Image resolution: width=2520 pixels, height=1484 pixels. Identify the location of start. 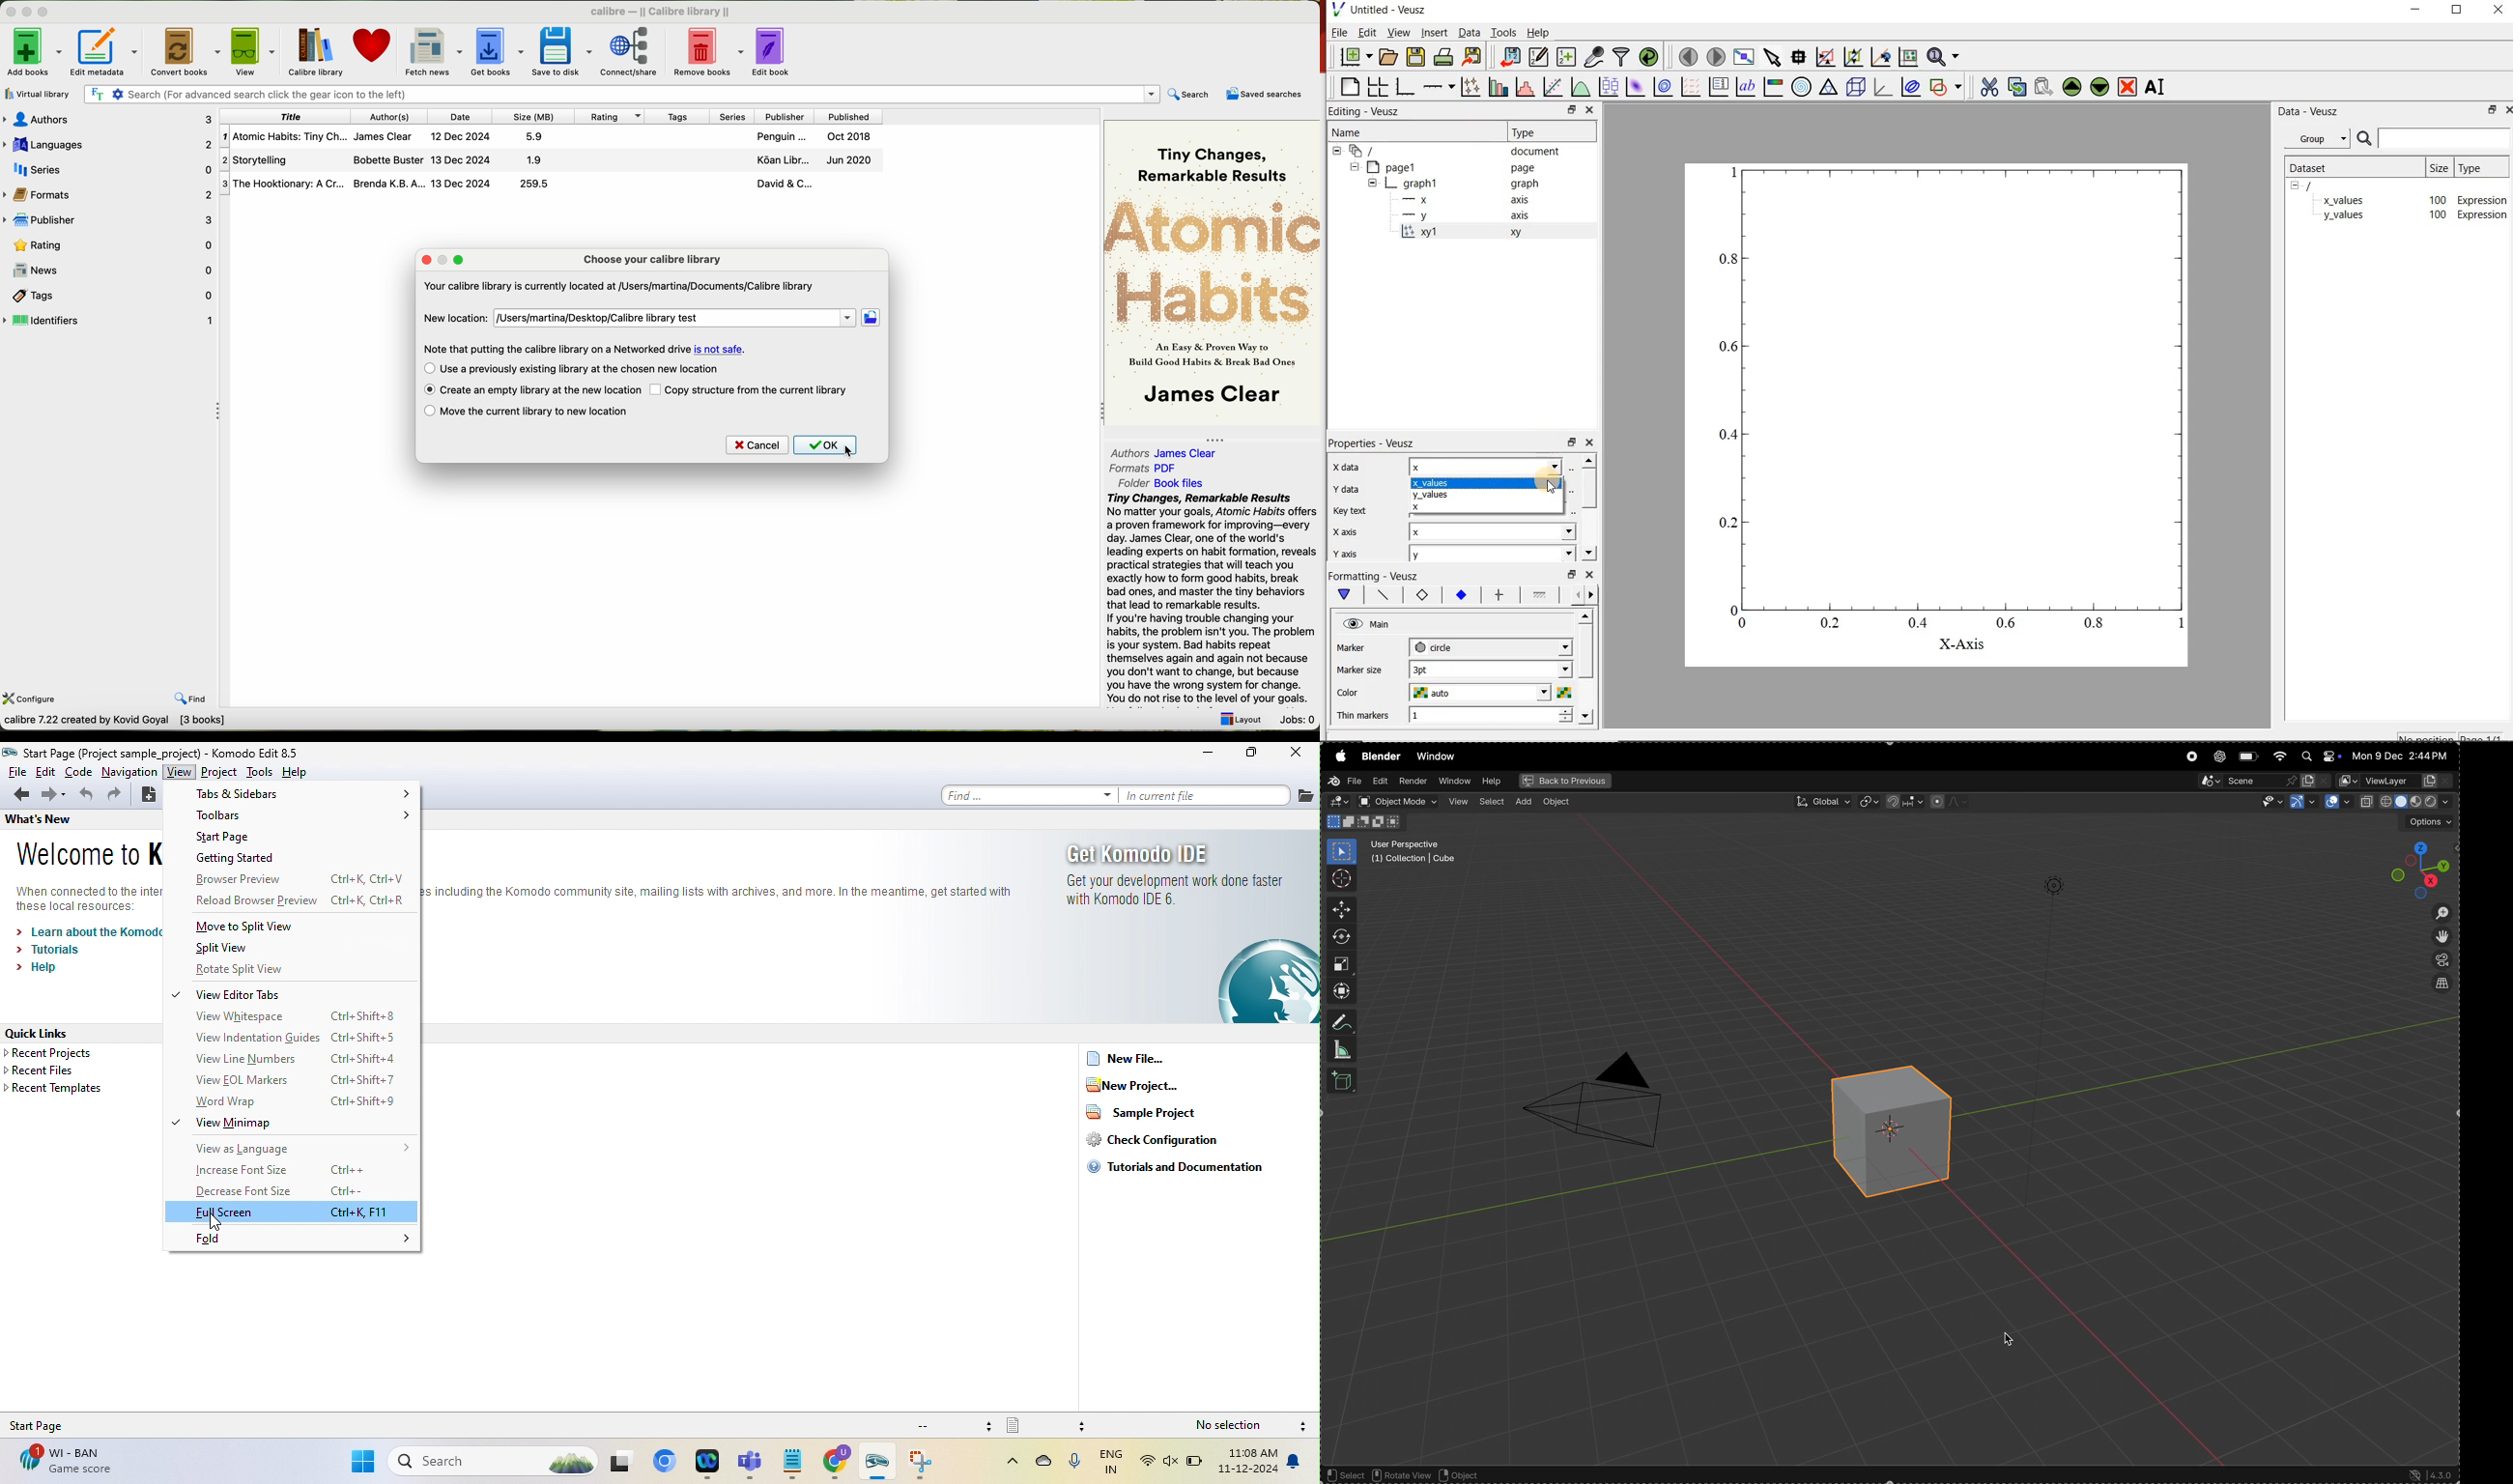
(361, 1464).